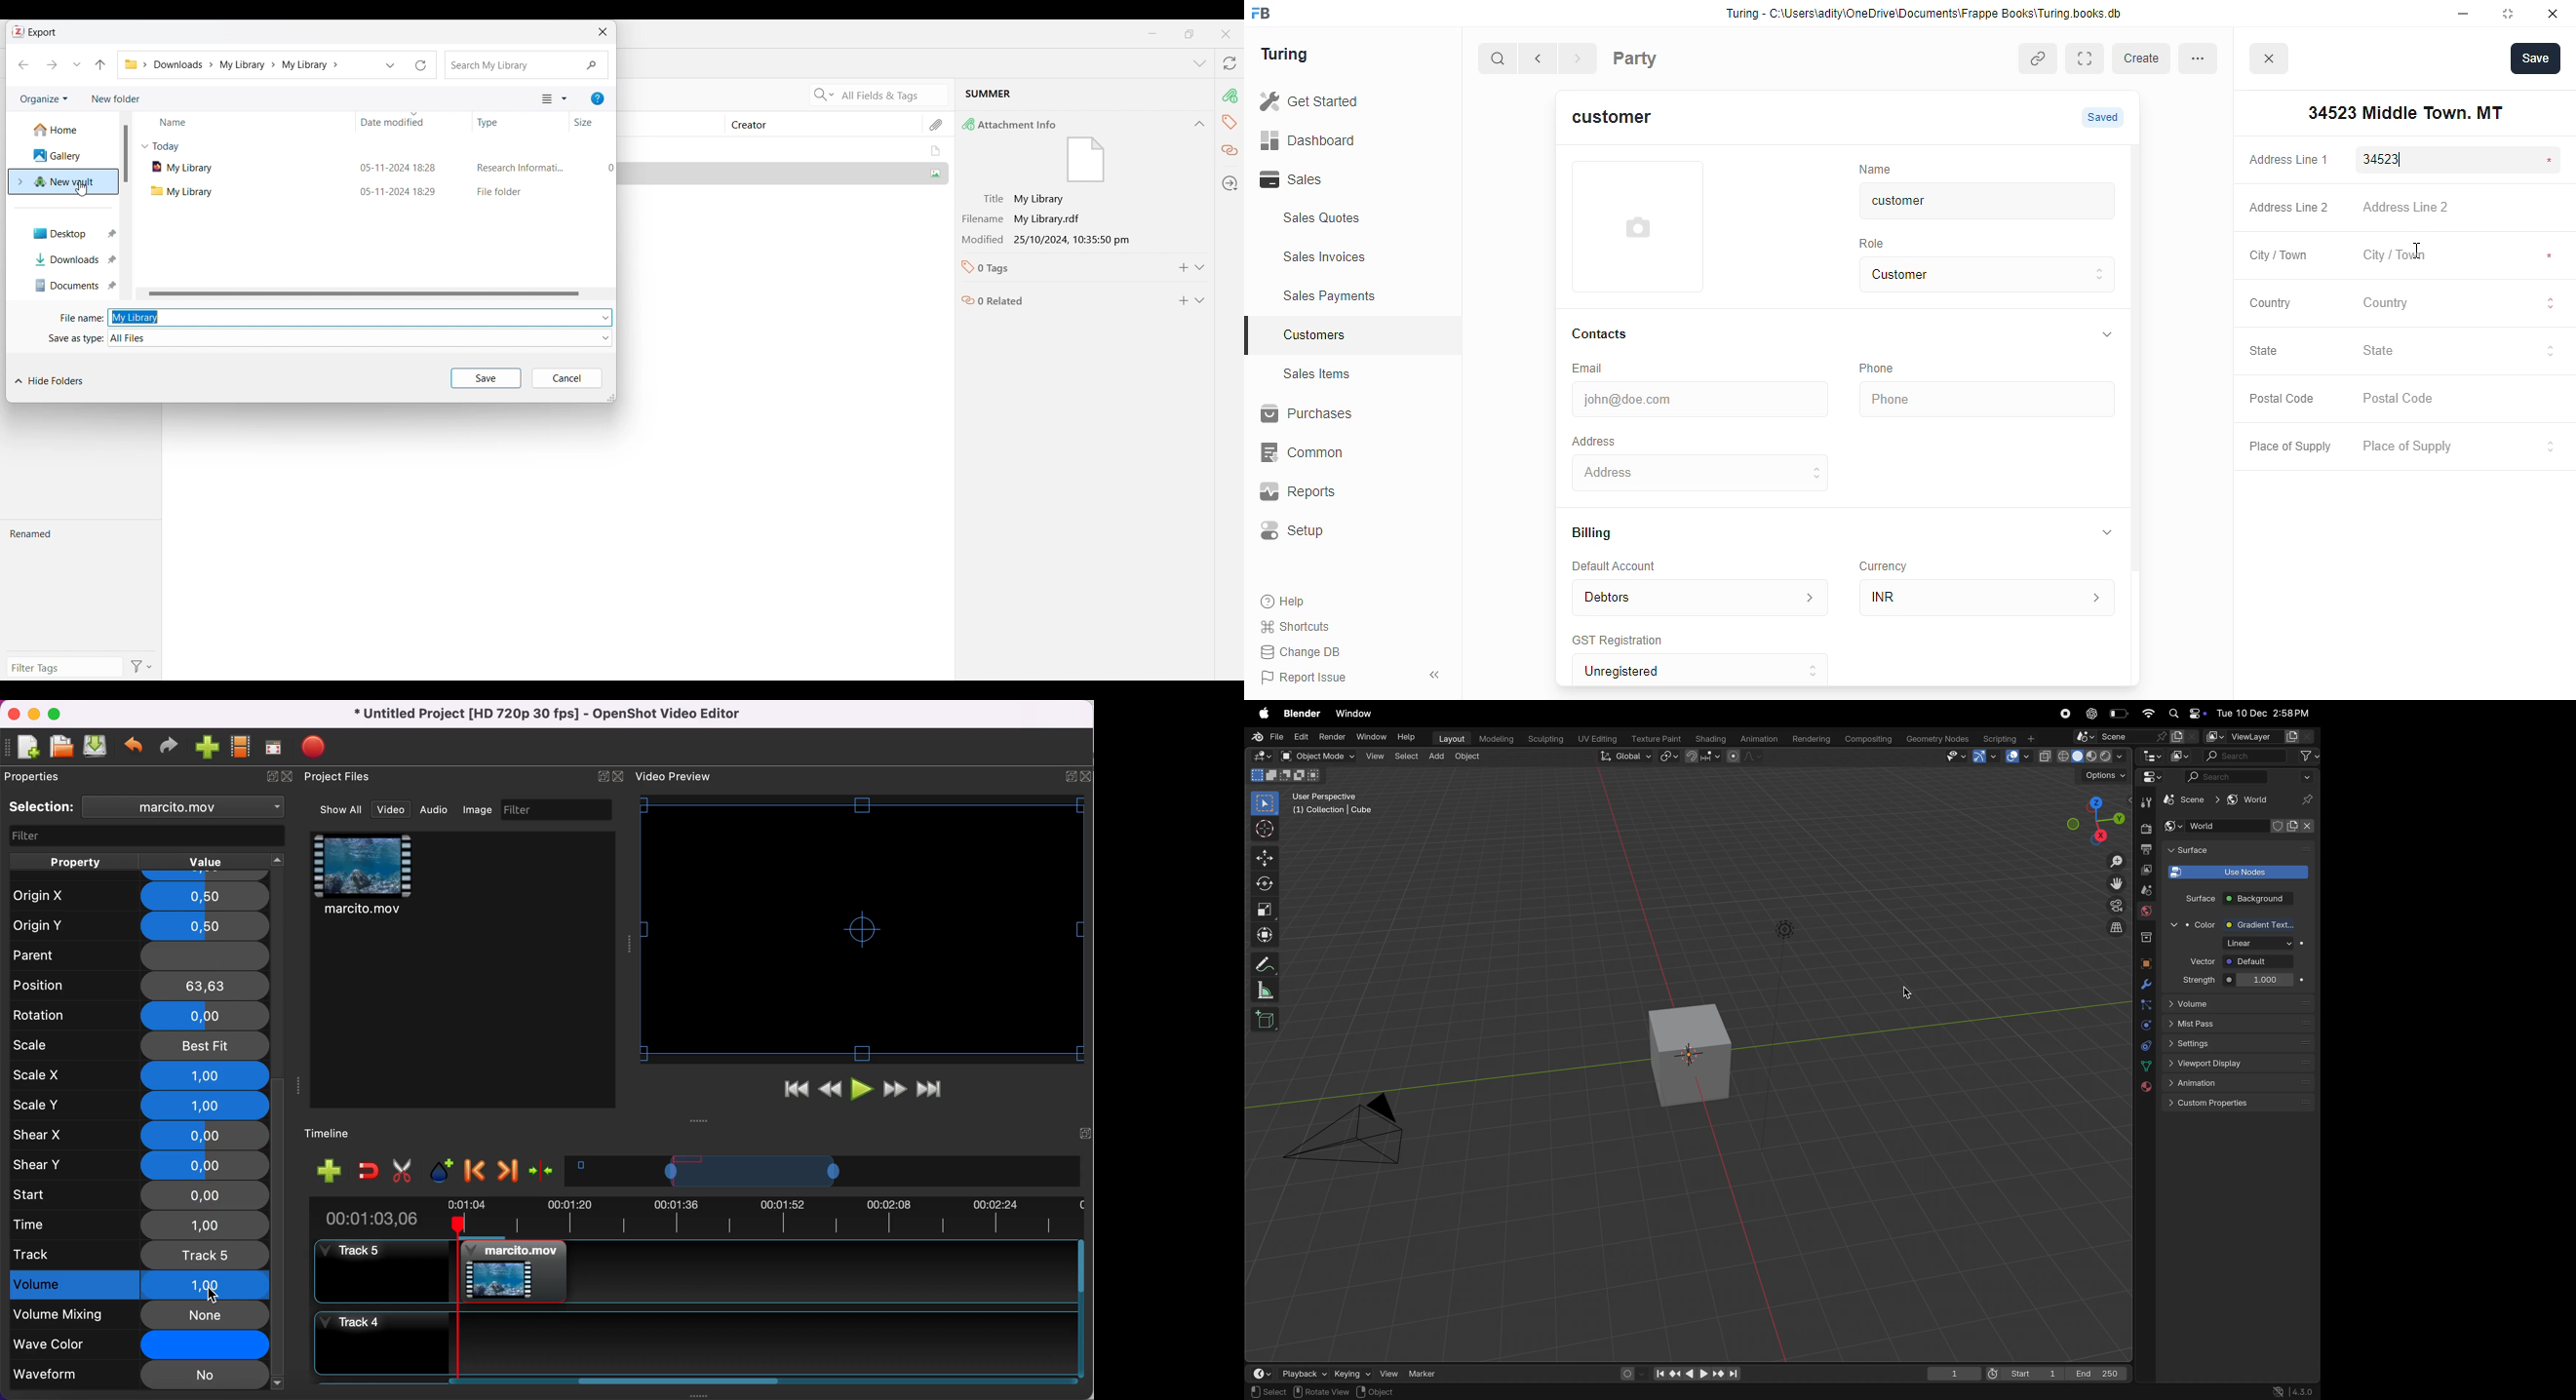 Image resolution: width=2576 pixels, height=1400 pixels. I want to click on export file, so click(319, 747).